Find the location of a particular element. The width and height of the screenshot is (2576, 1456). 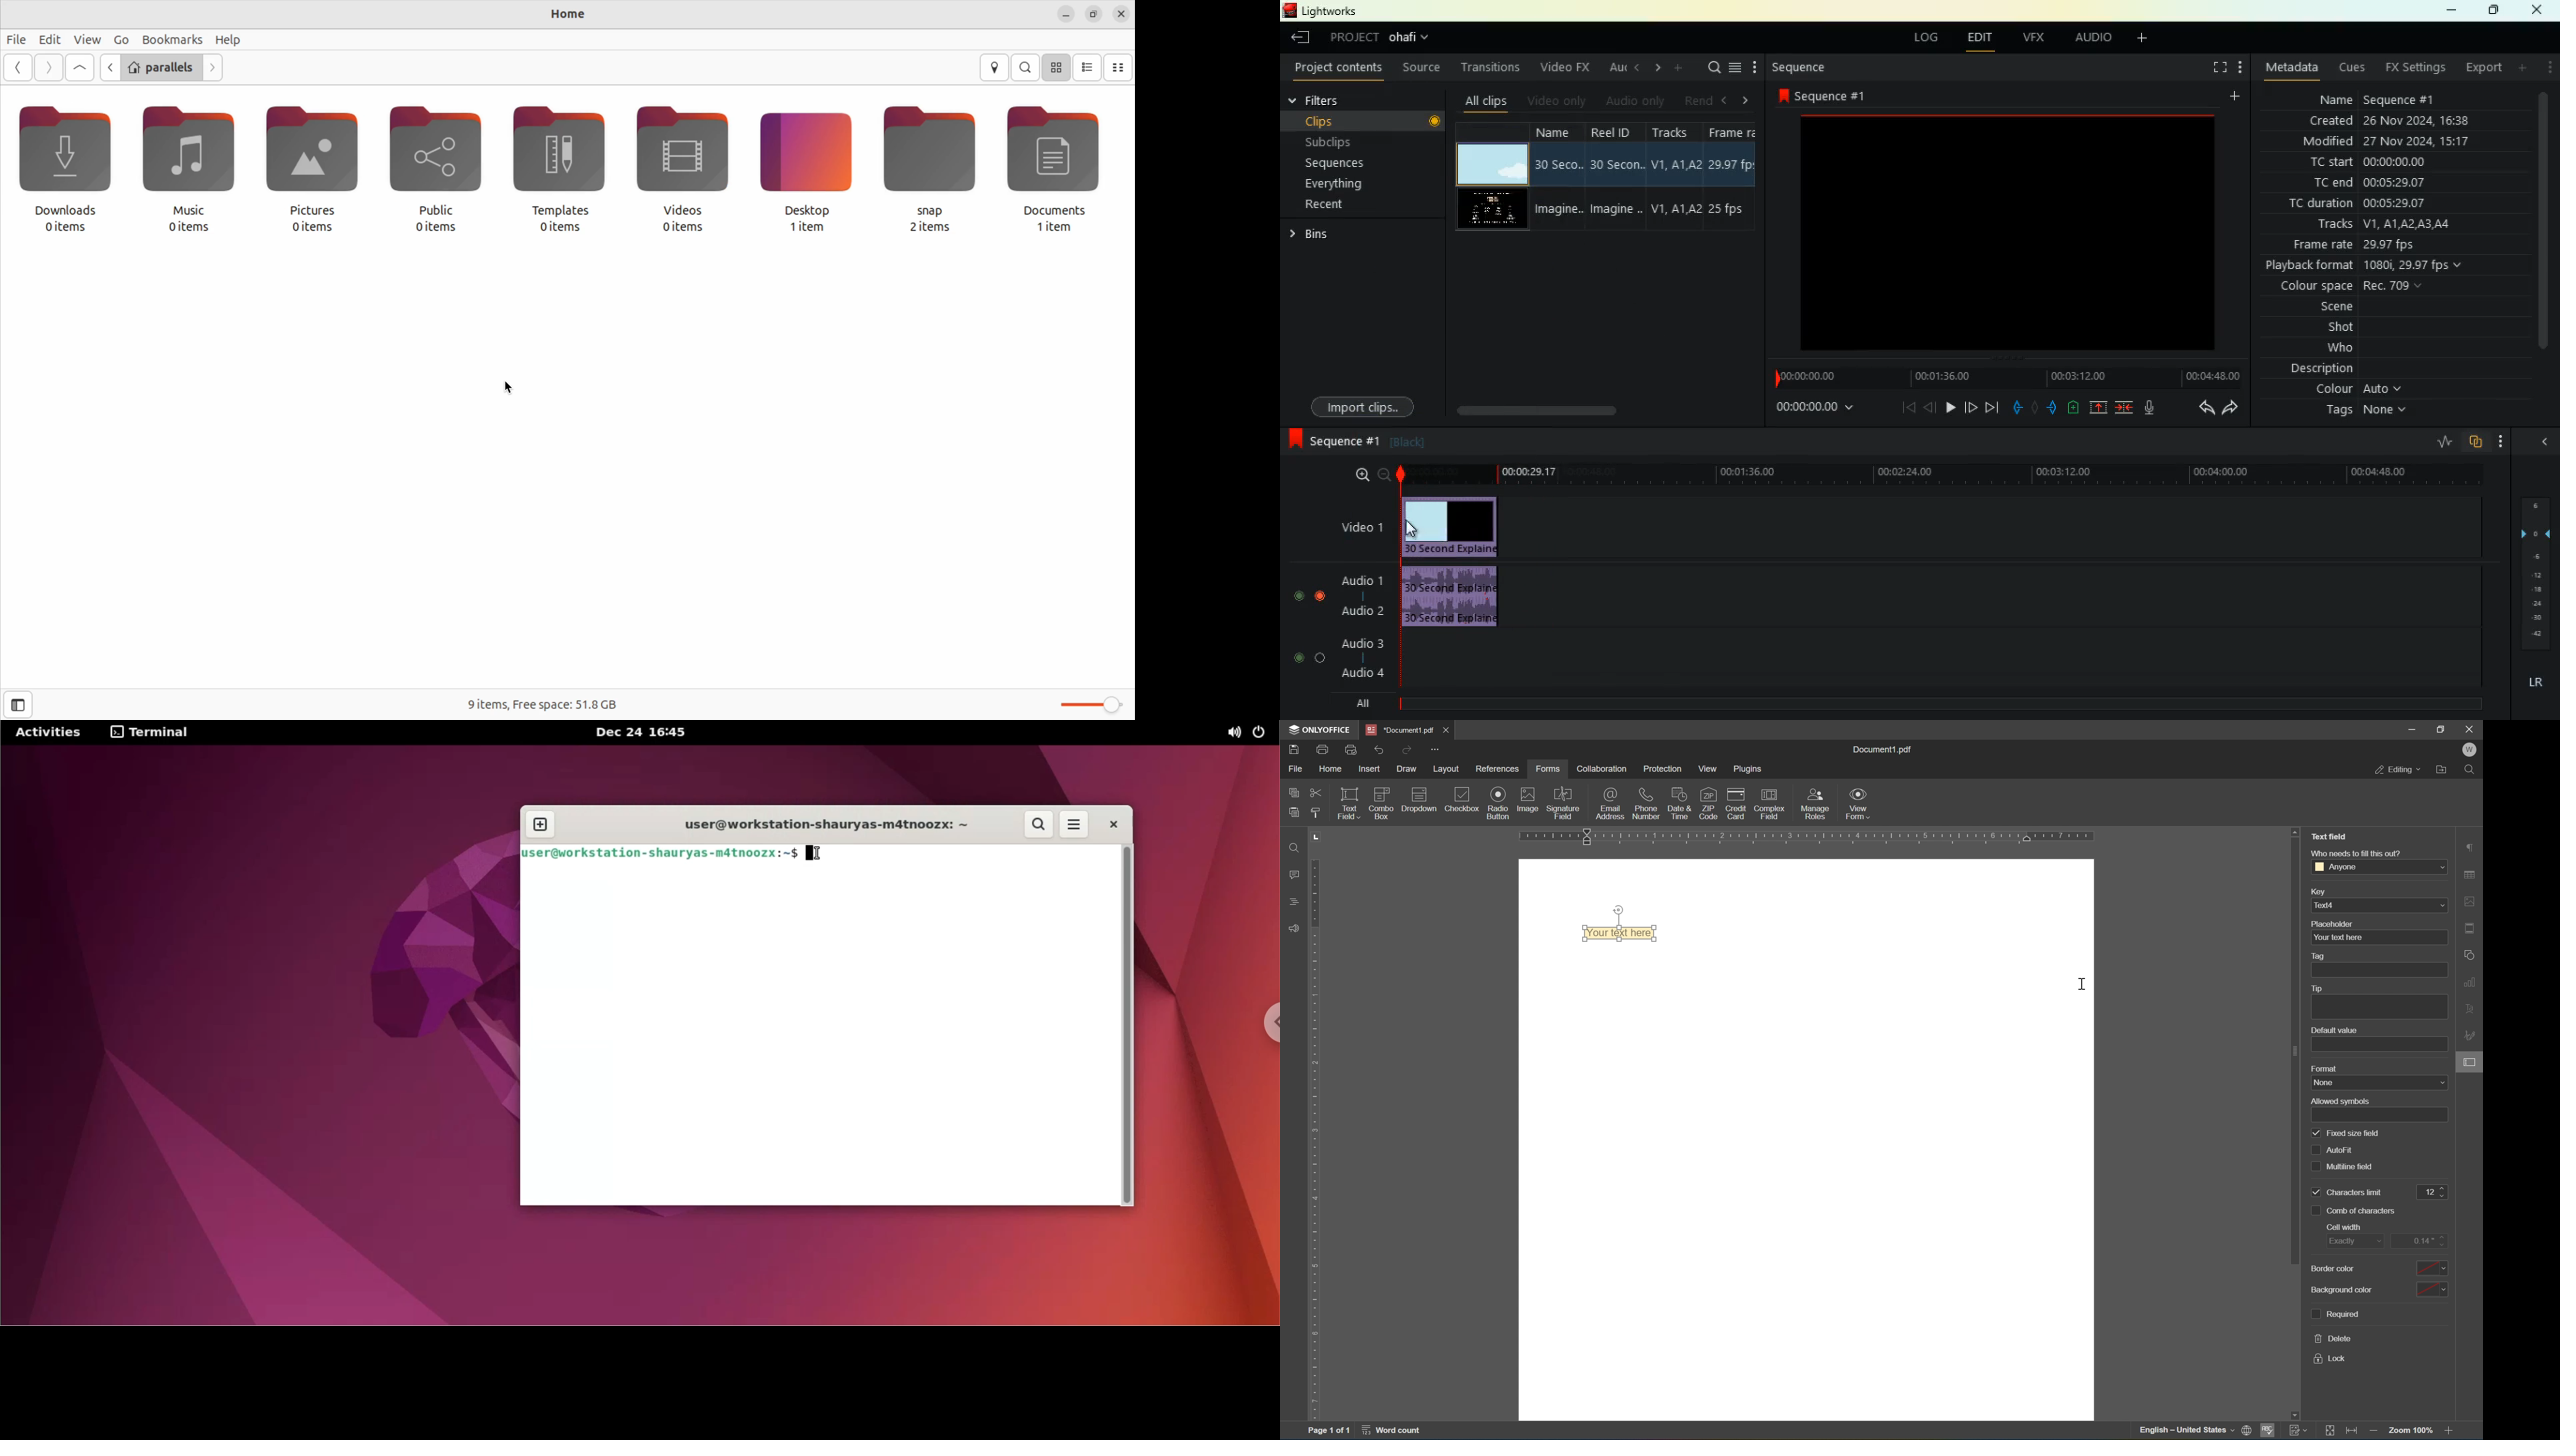

beggining is located at coordinates (1900, 407).